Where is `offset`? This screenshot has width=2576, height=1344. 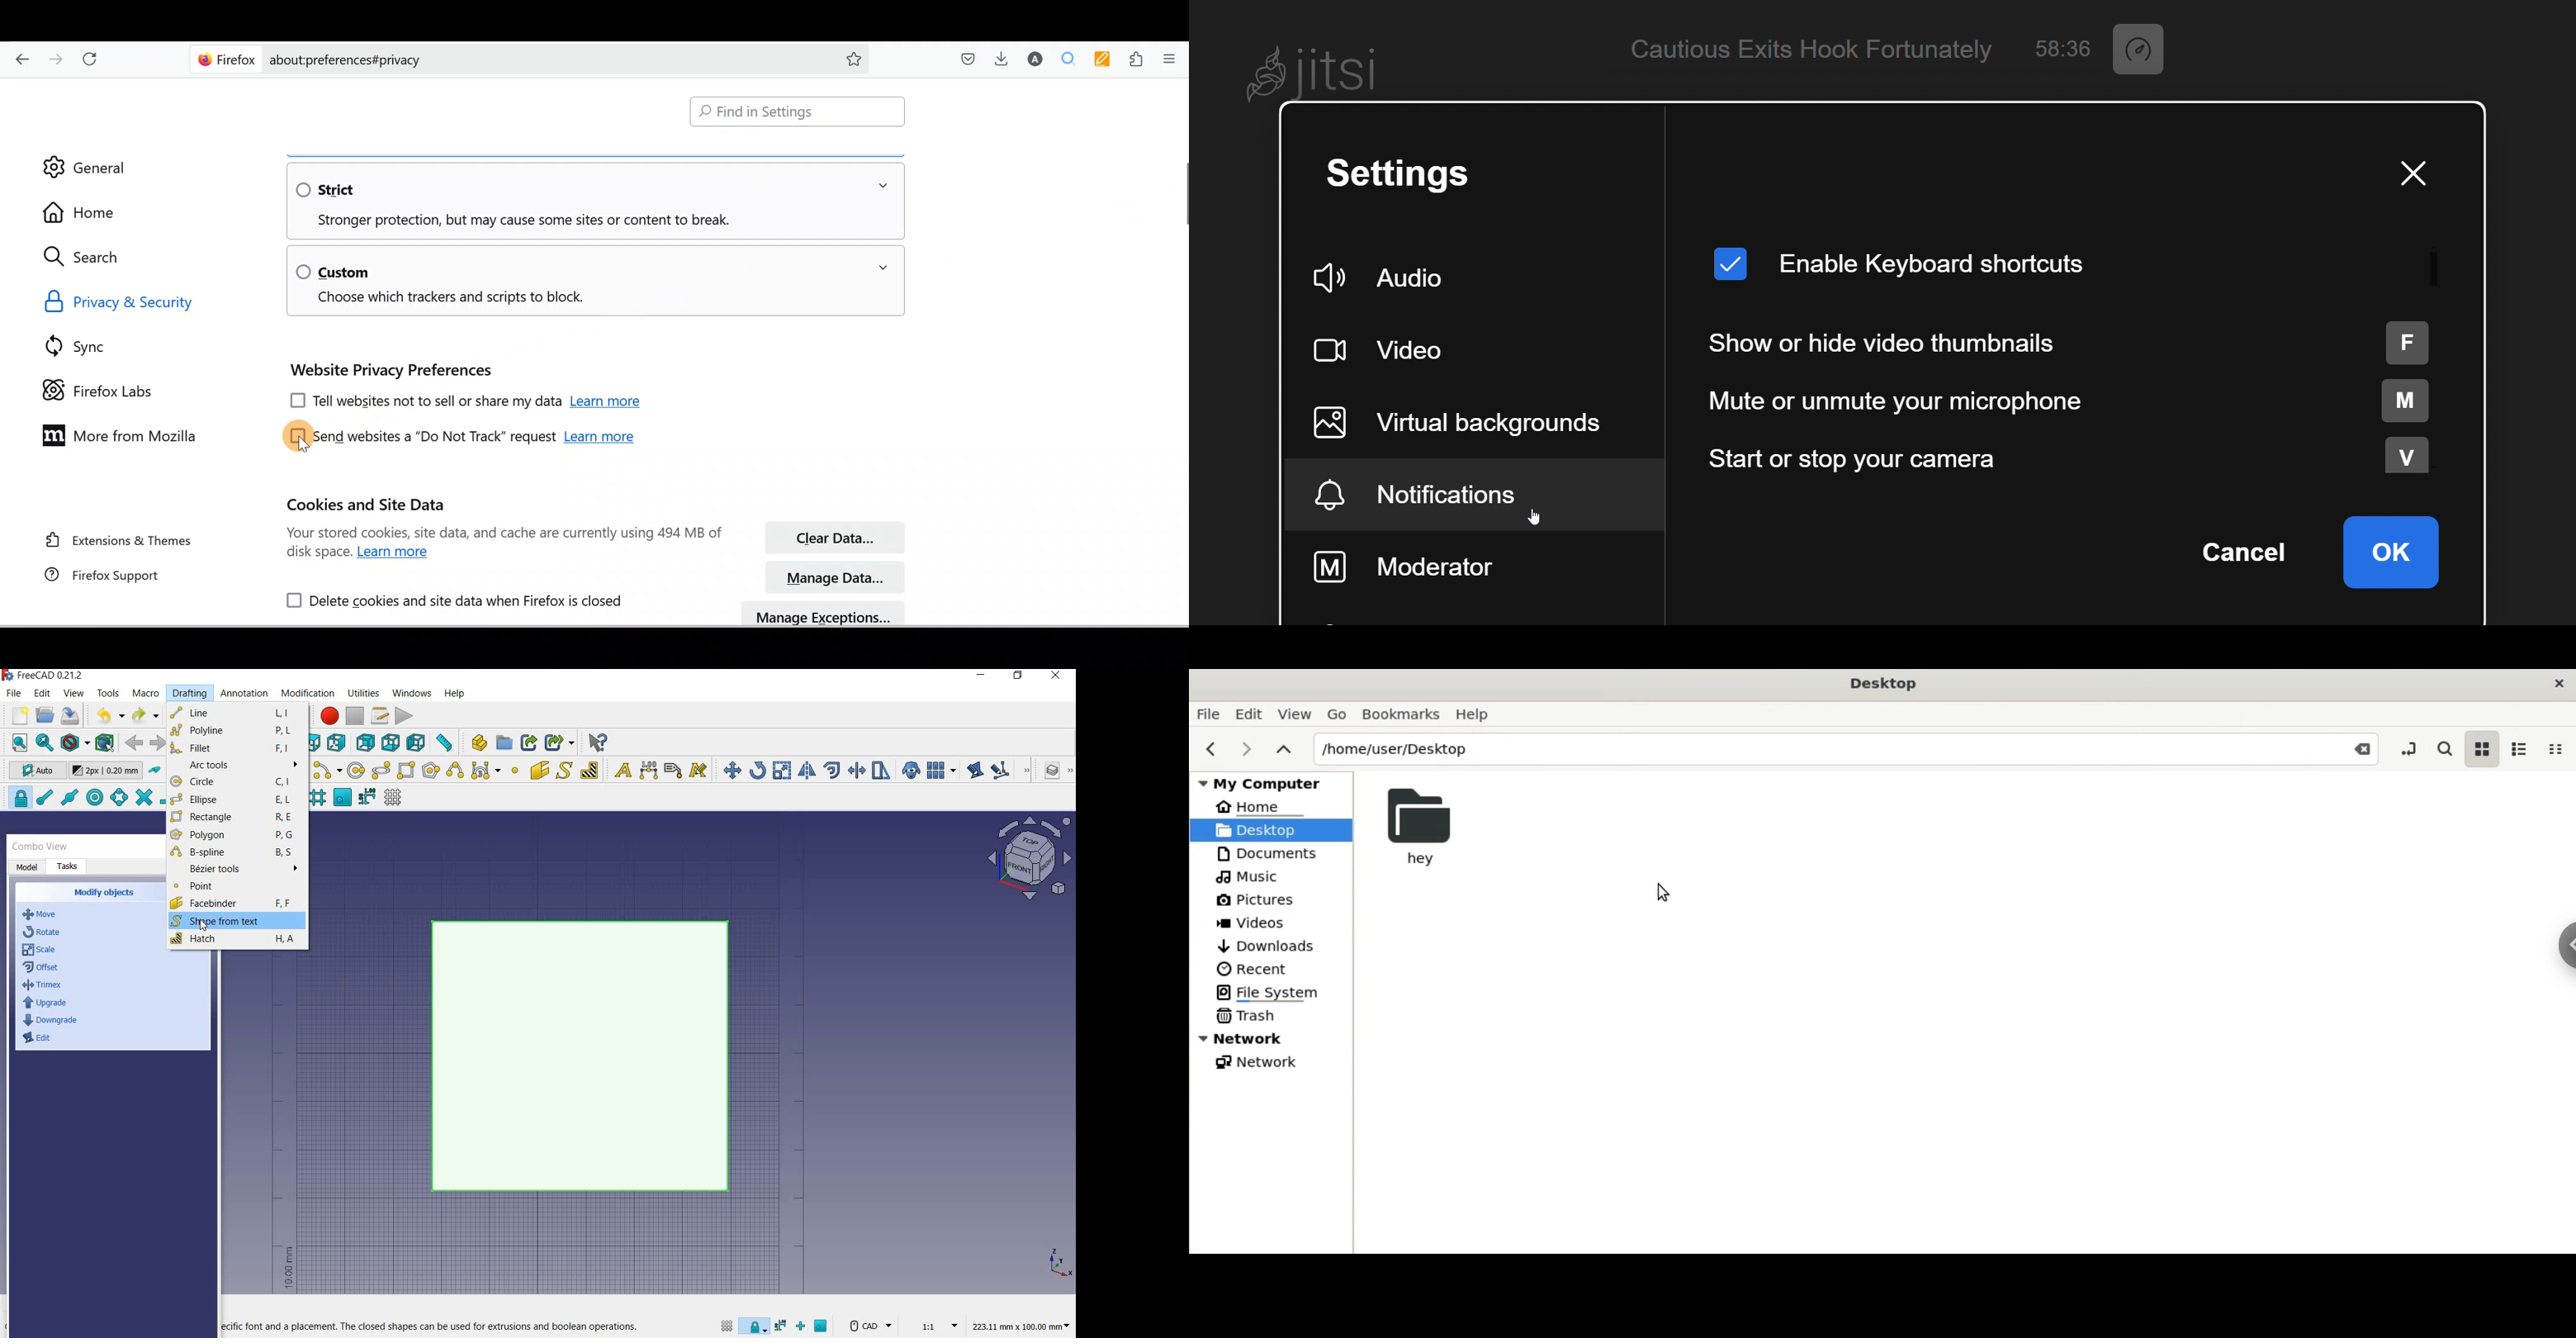 offset is located at coordinates (833, 770).